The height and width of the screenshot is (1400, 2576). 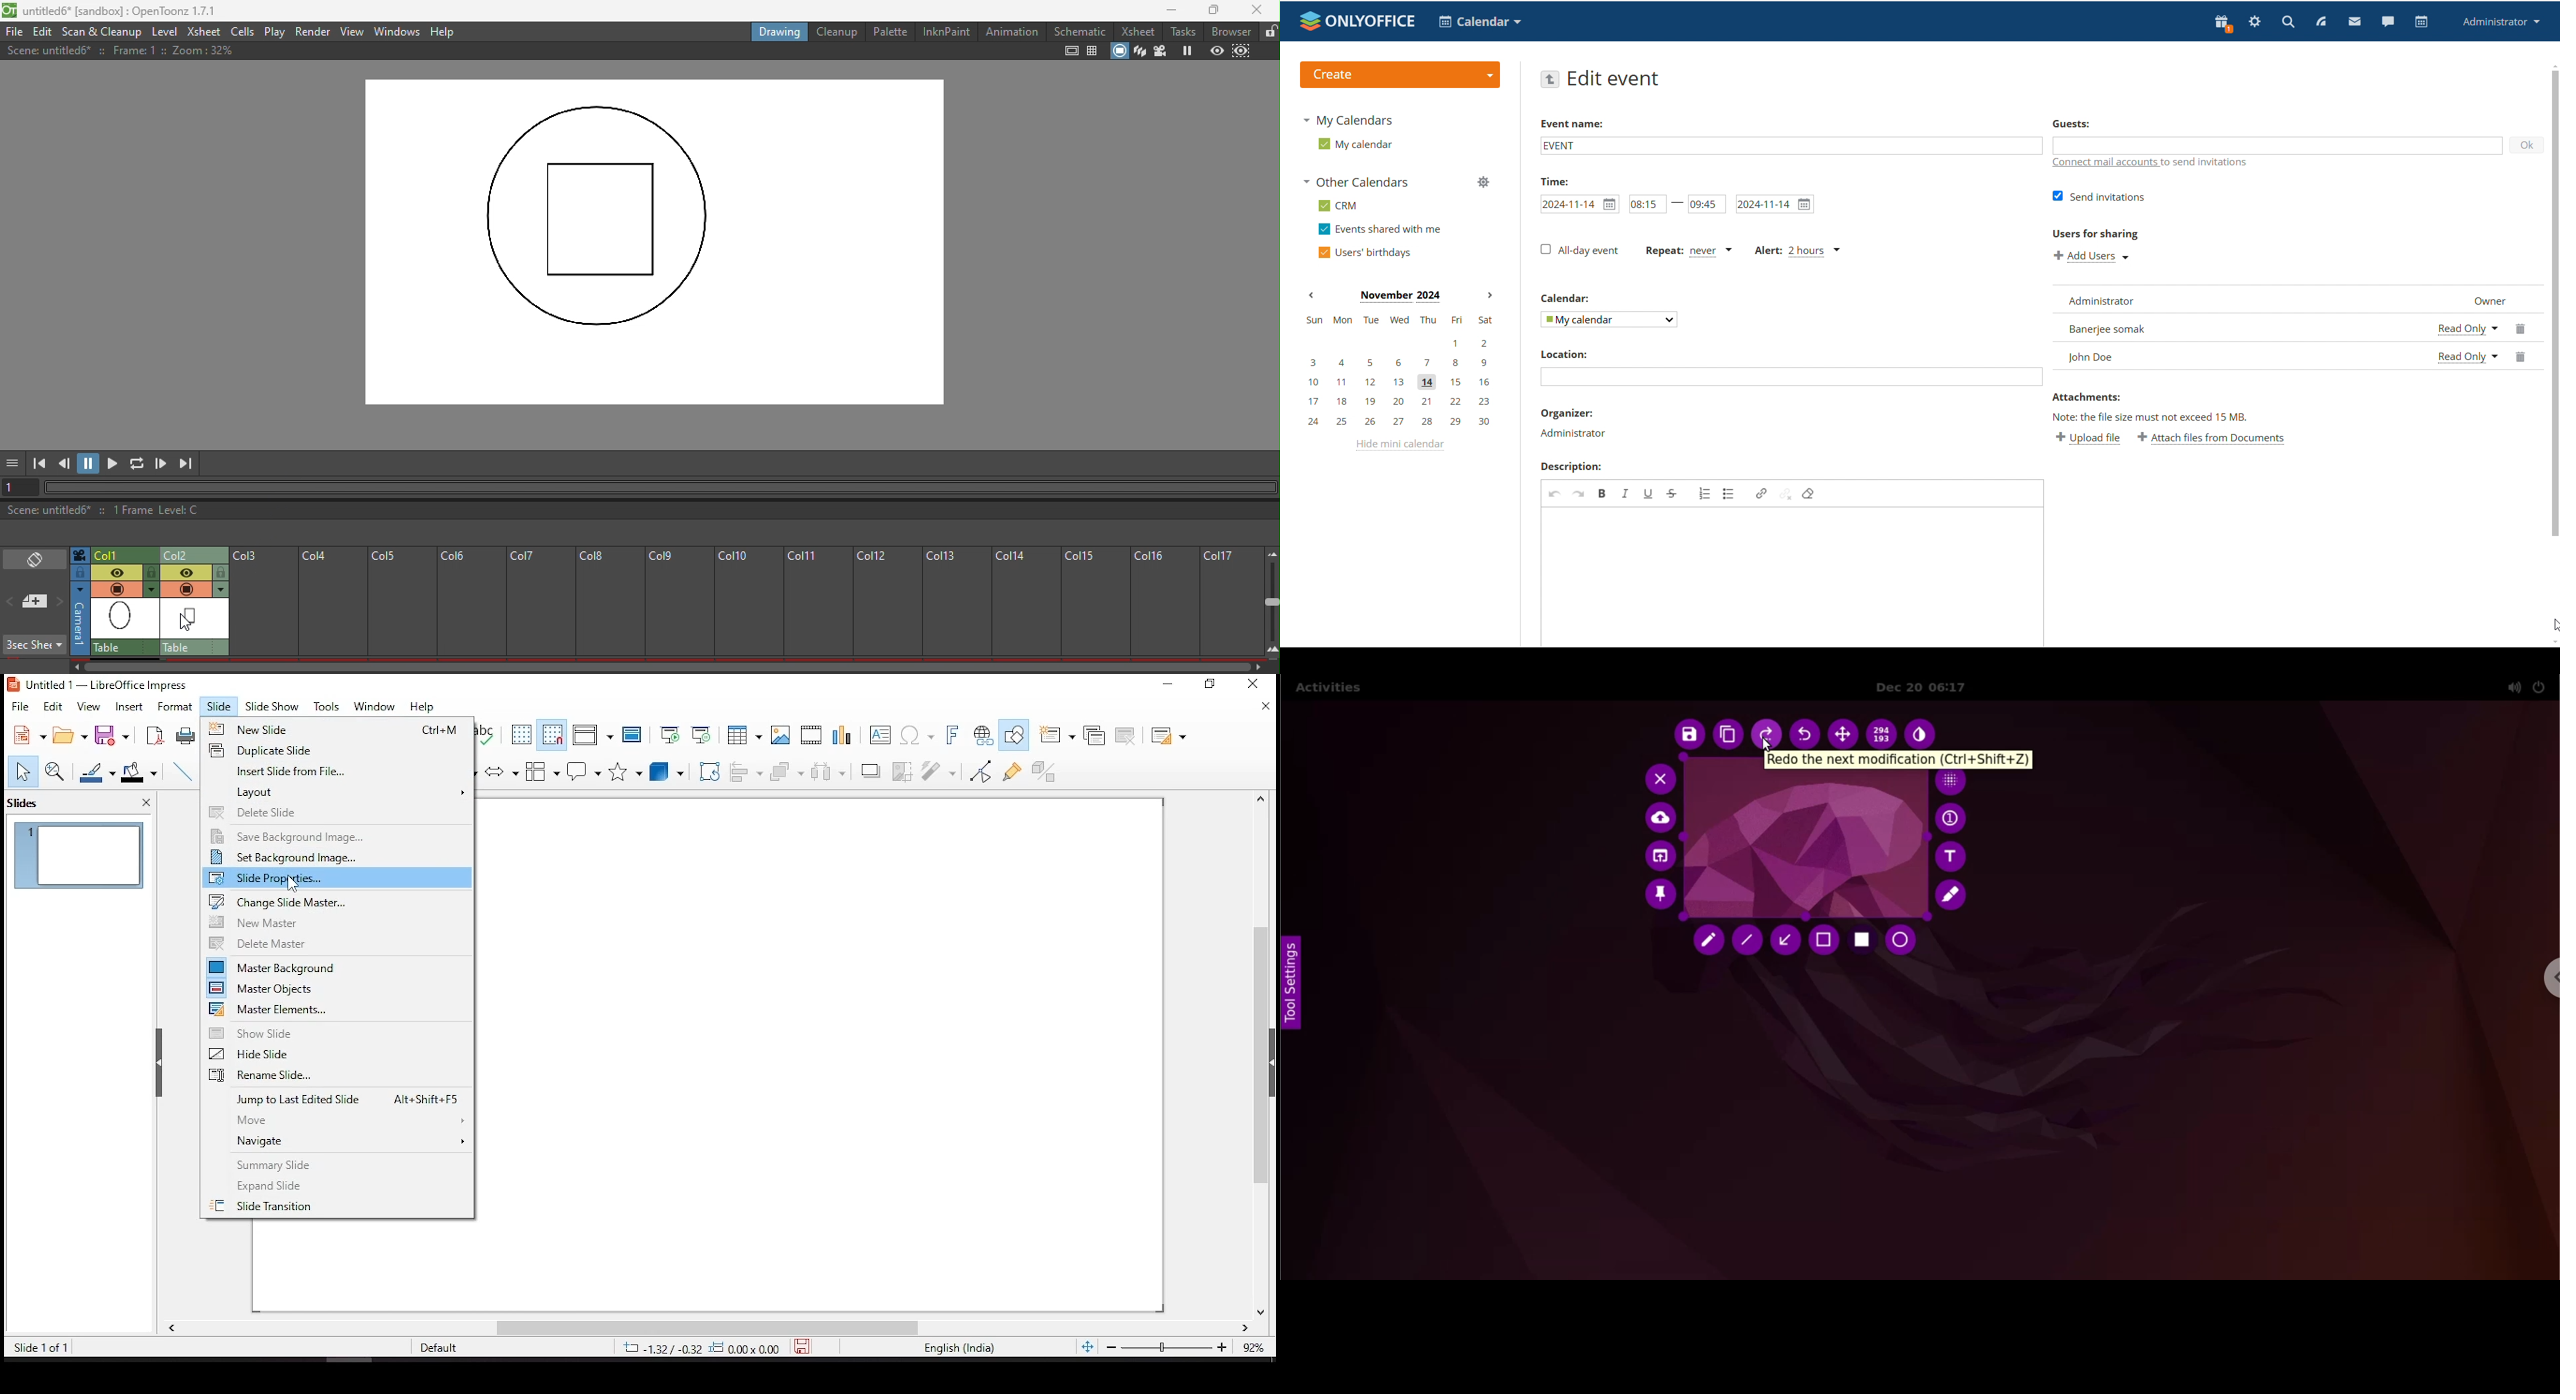 I want to click on cancel capture, so click(x=1657, y=779).